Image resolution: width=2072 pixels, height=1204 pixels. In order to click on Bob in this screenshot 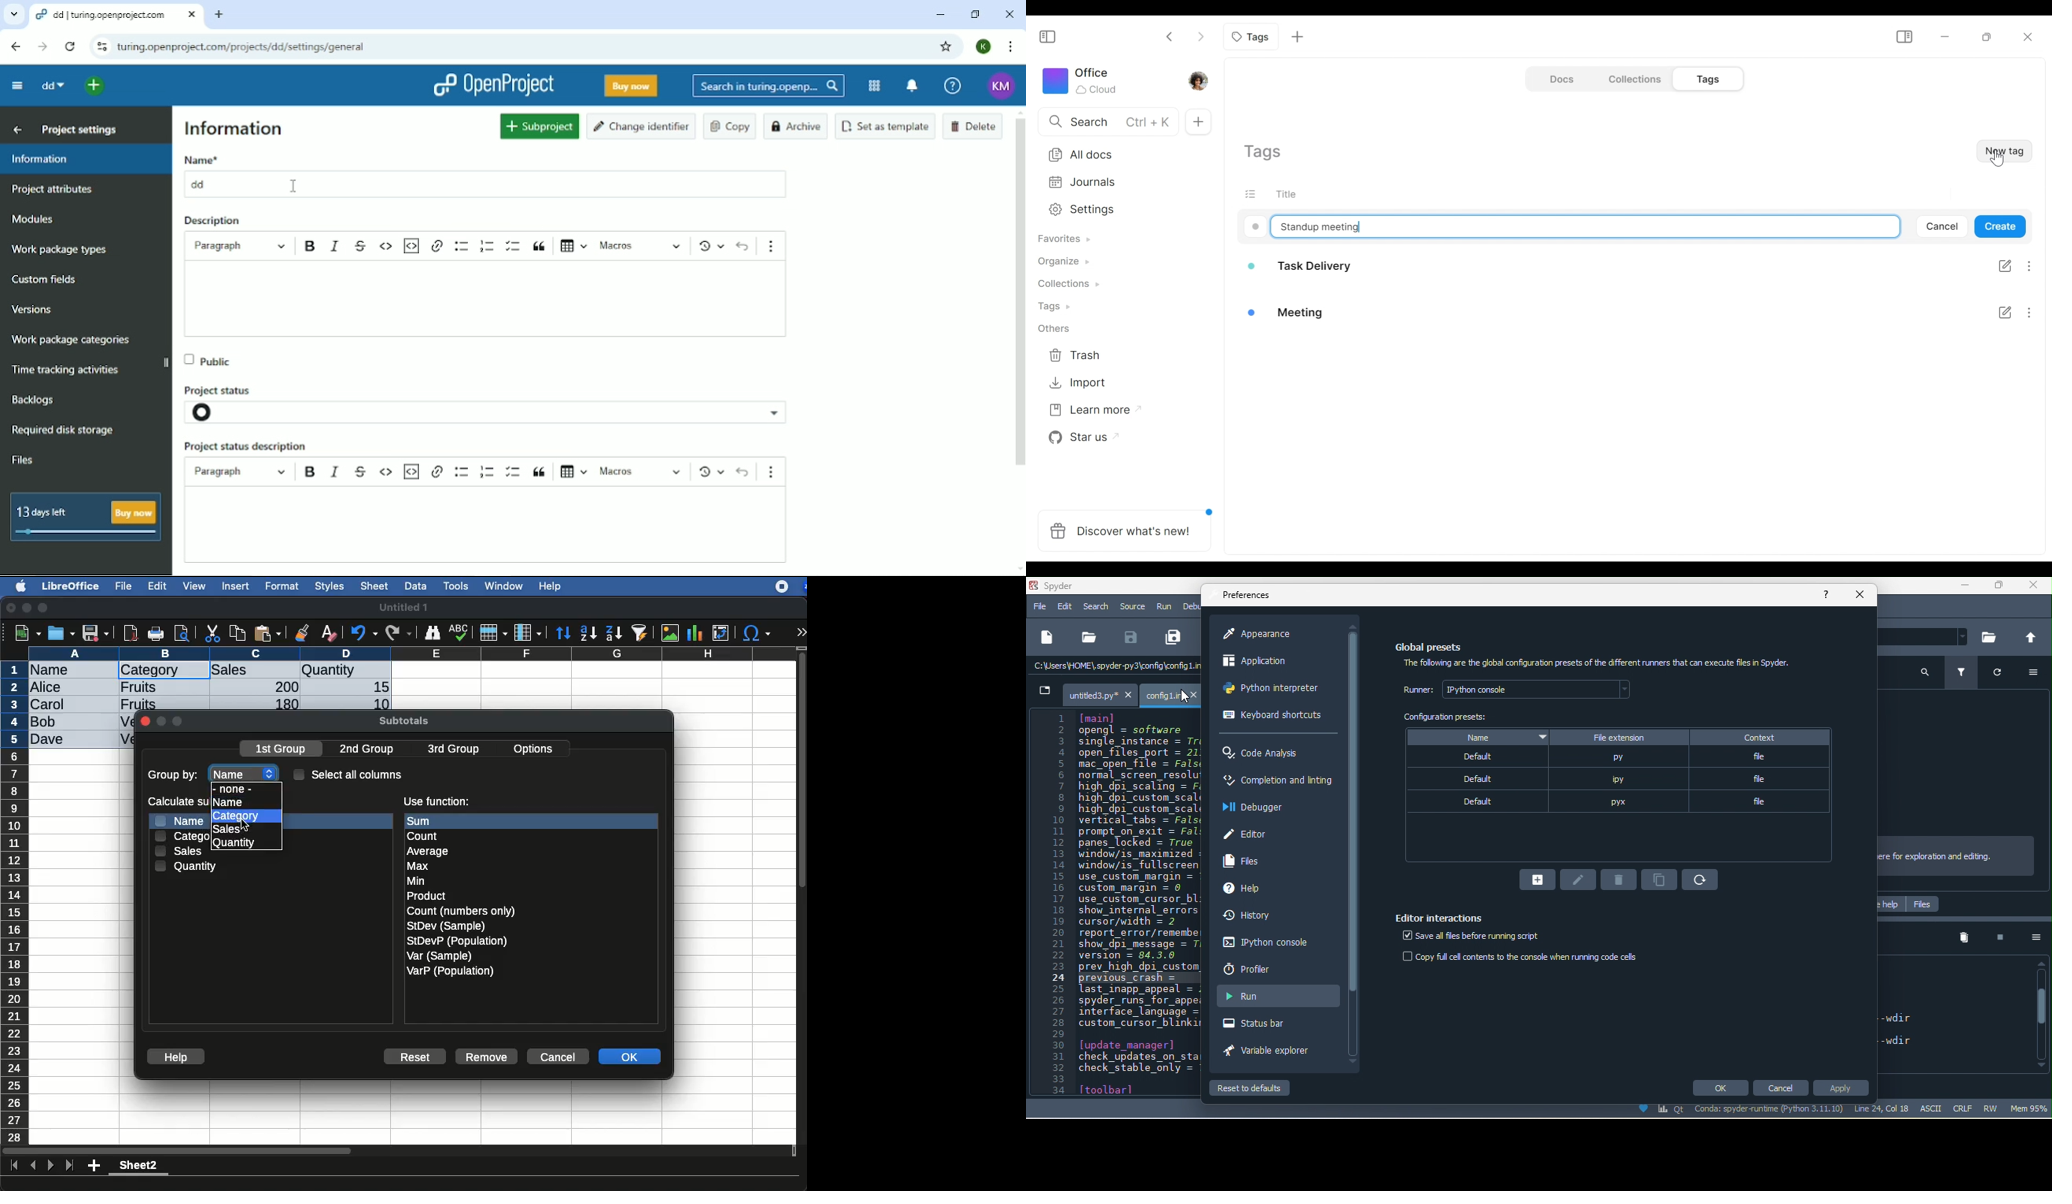, I will do `click(44, 723)`.